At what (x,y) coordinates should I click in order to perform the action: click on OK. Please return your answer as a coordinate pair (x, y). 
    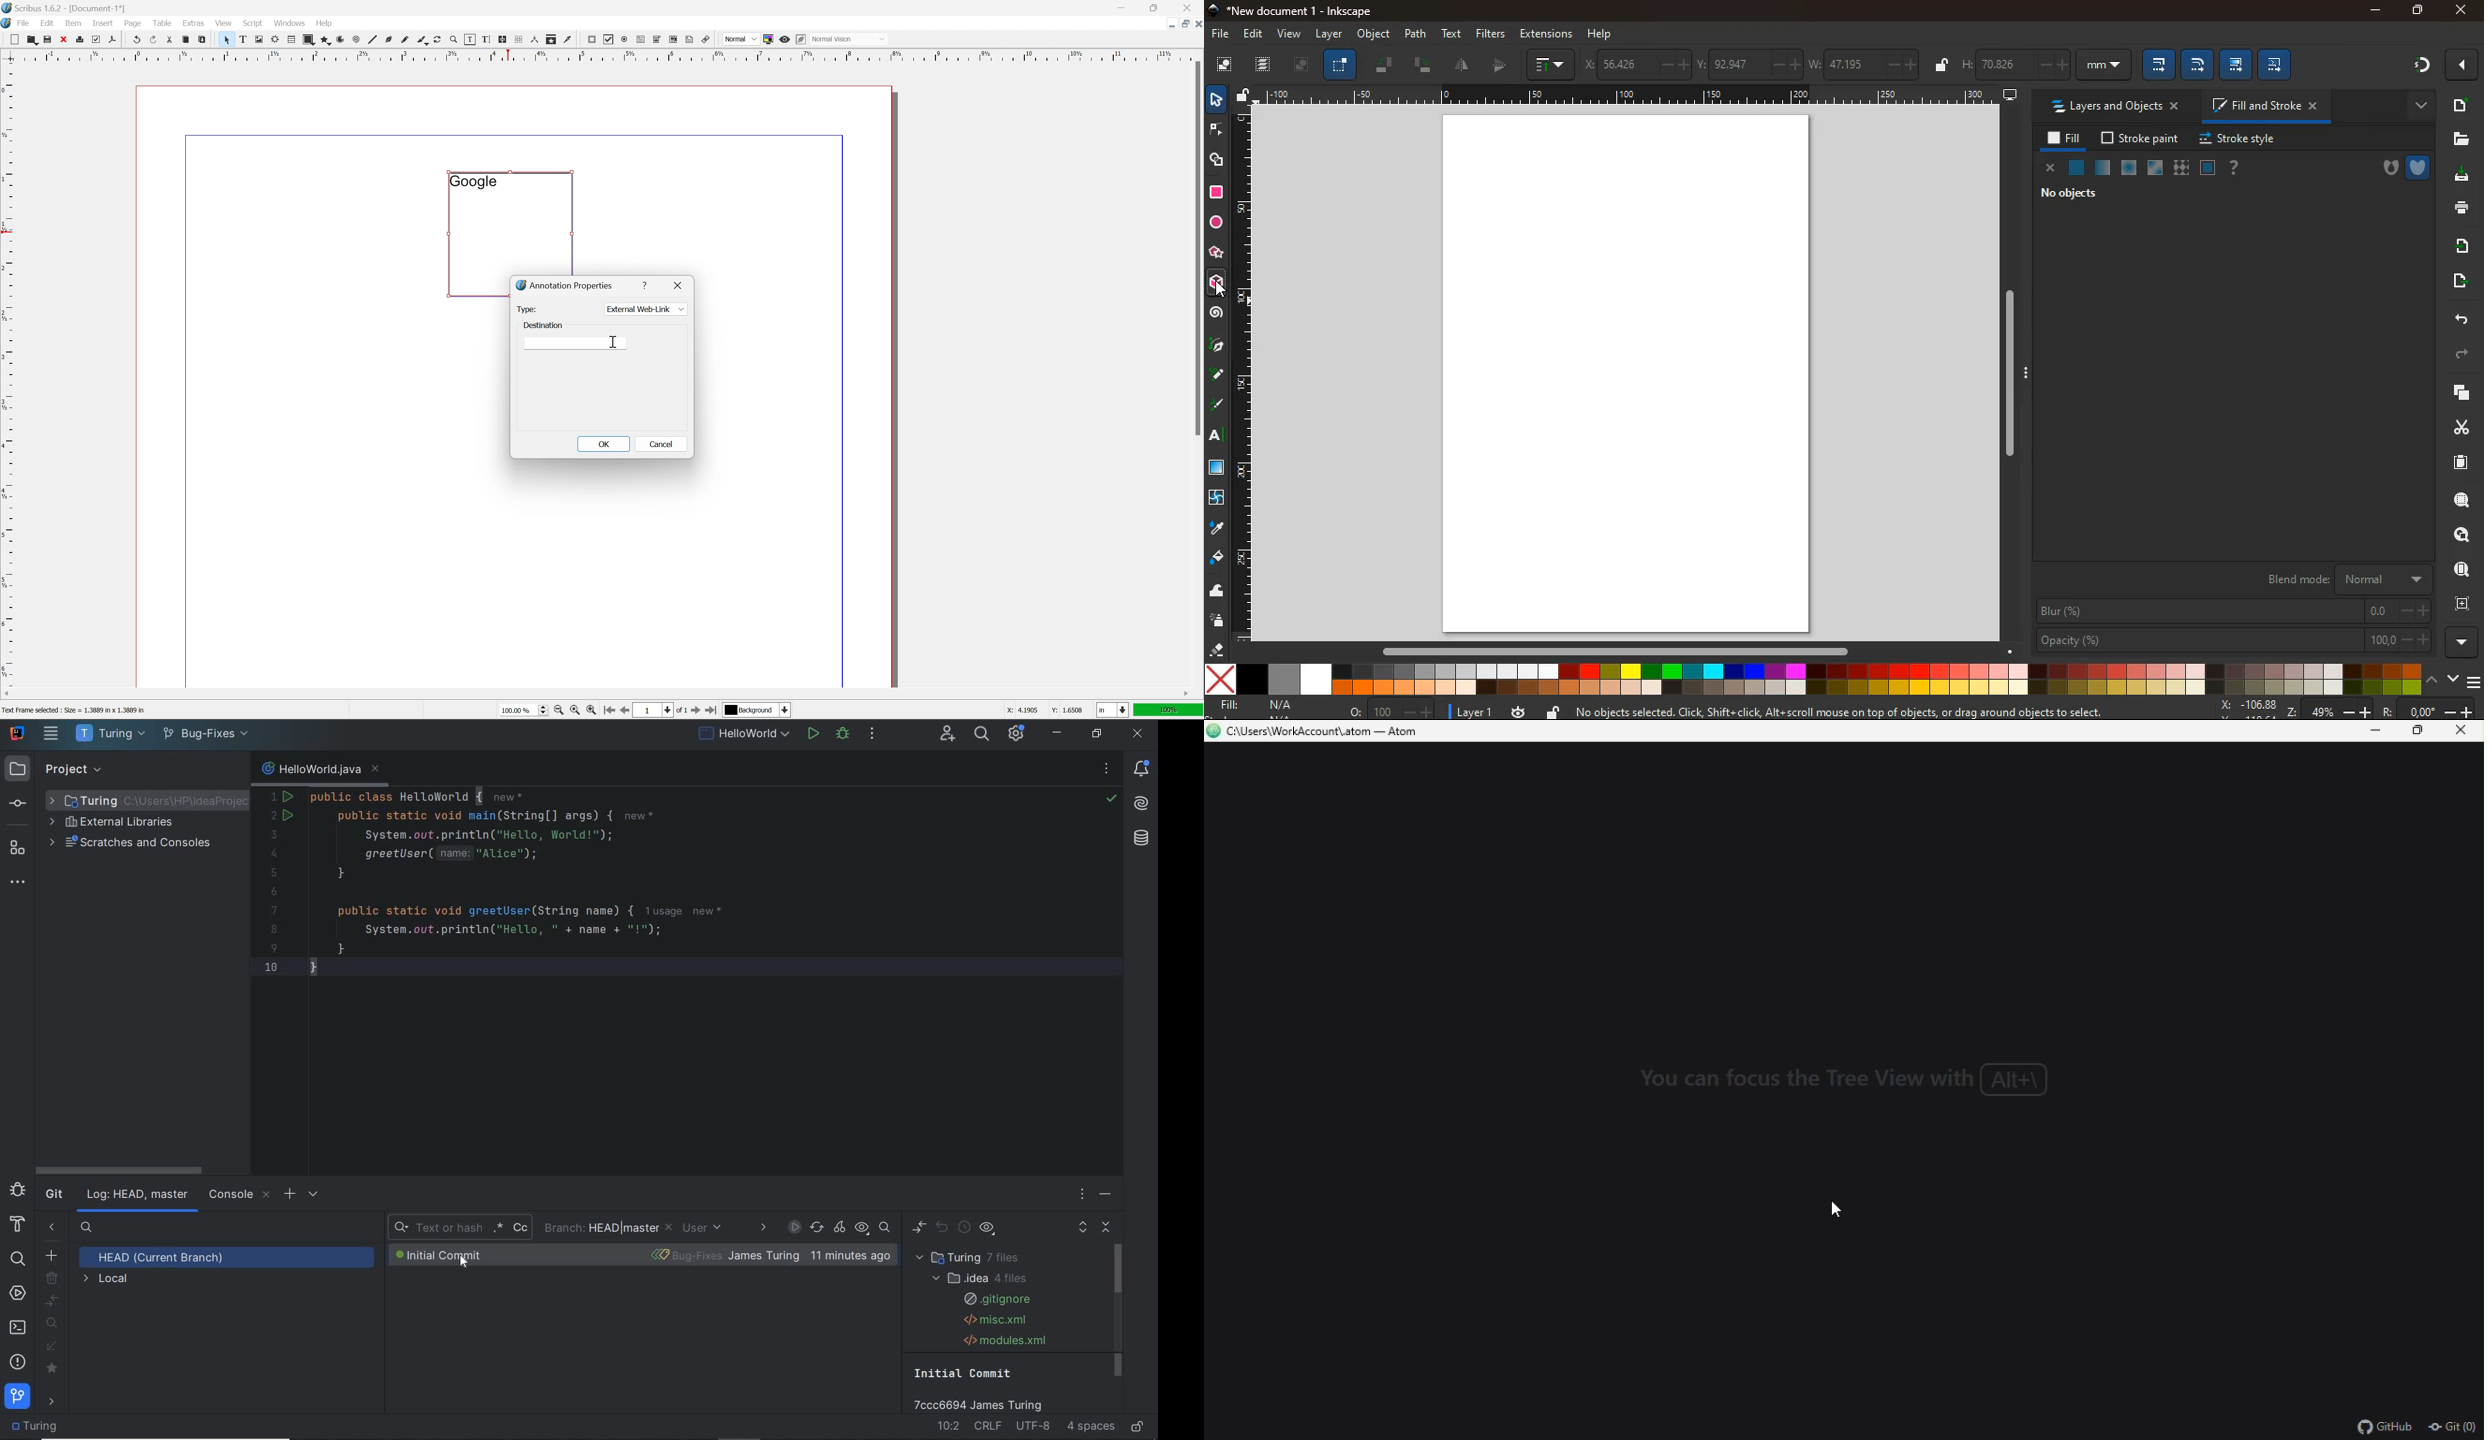
    Looking at the image, I should click on (603, 443).